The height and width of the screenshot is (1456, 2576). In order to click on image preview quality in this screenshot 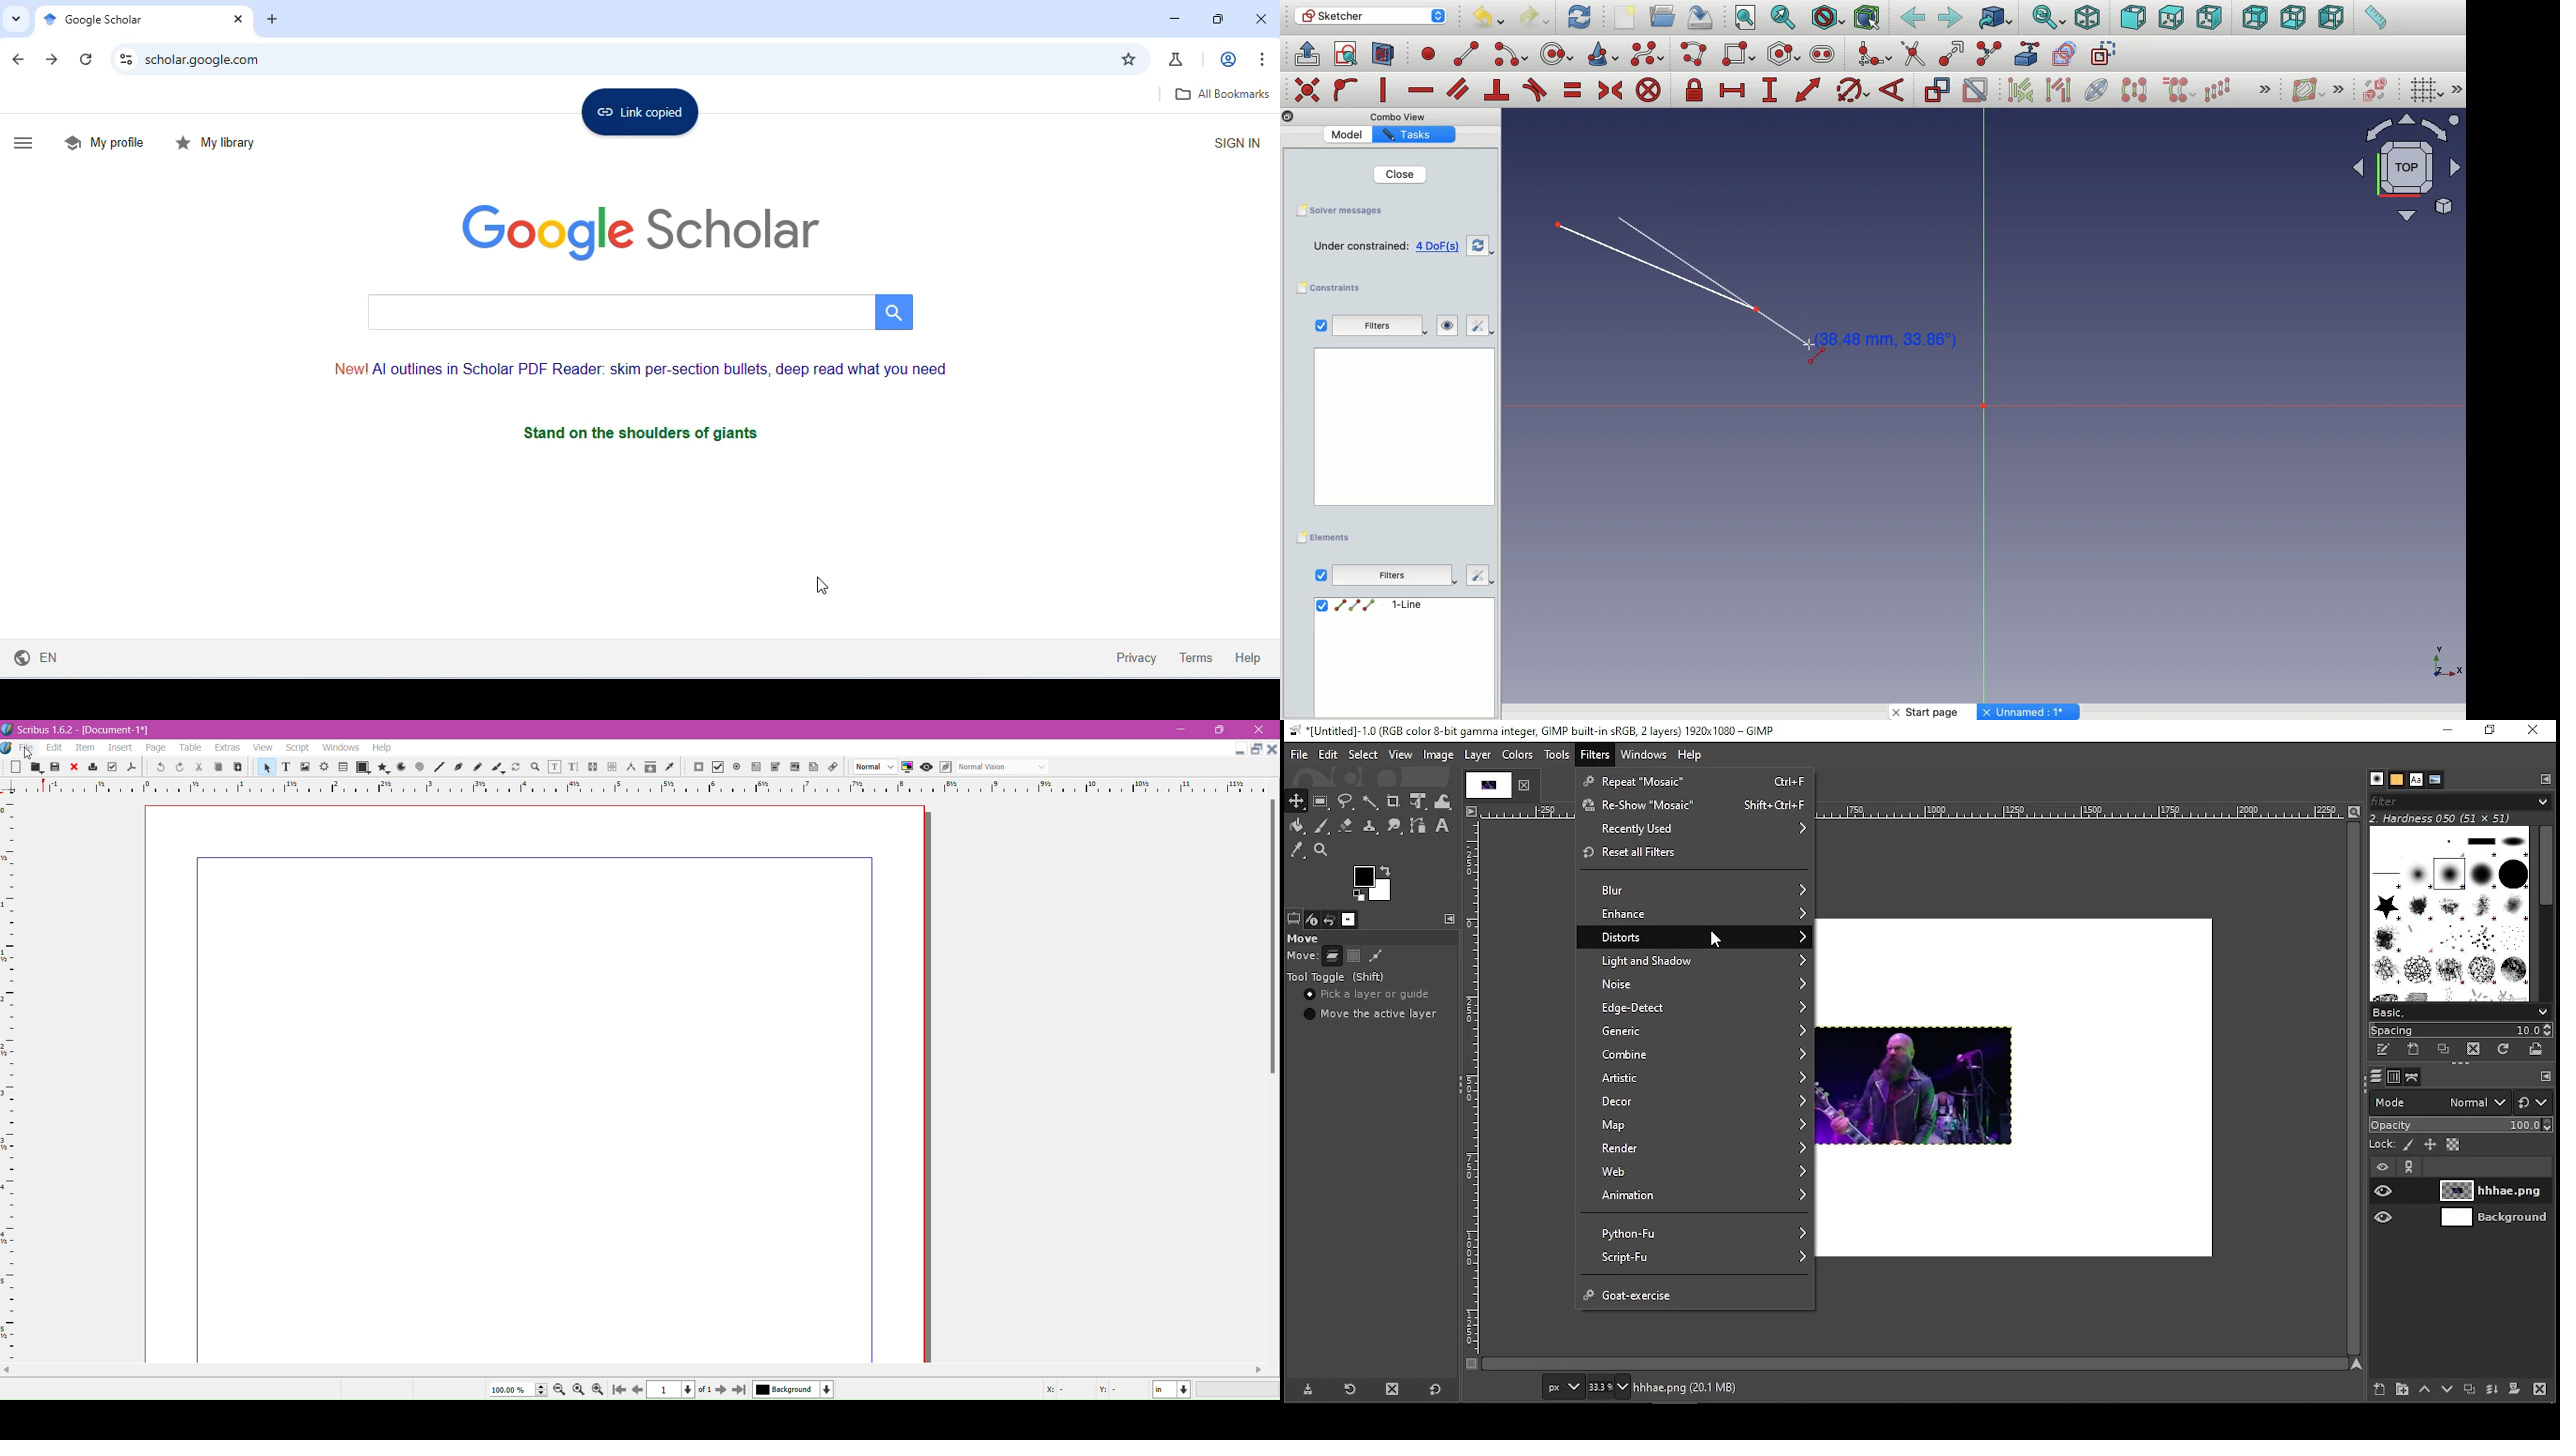, I will do `click(876, 767)`.